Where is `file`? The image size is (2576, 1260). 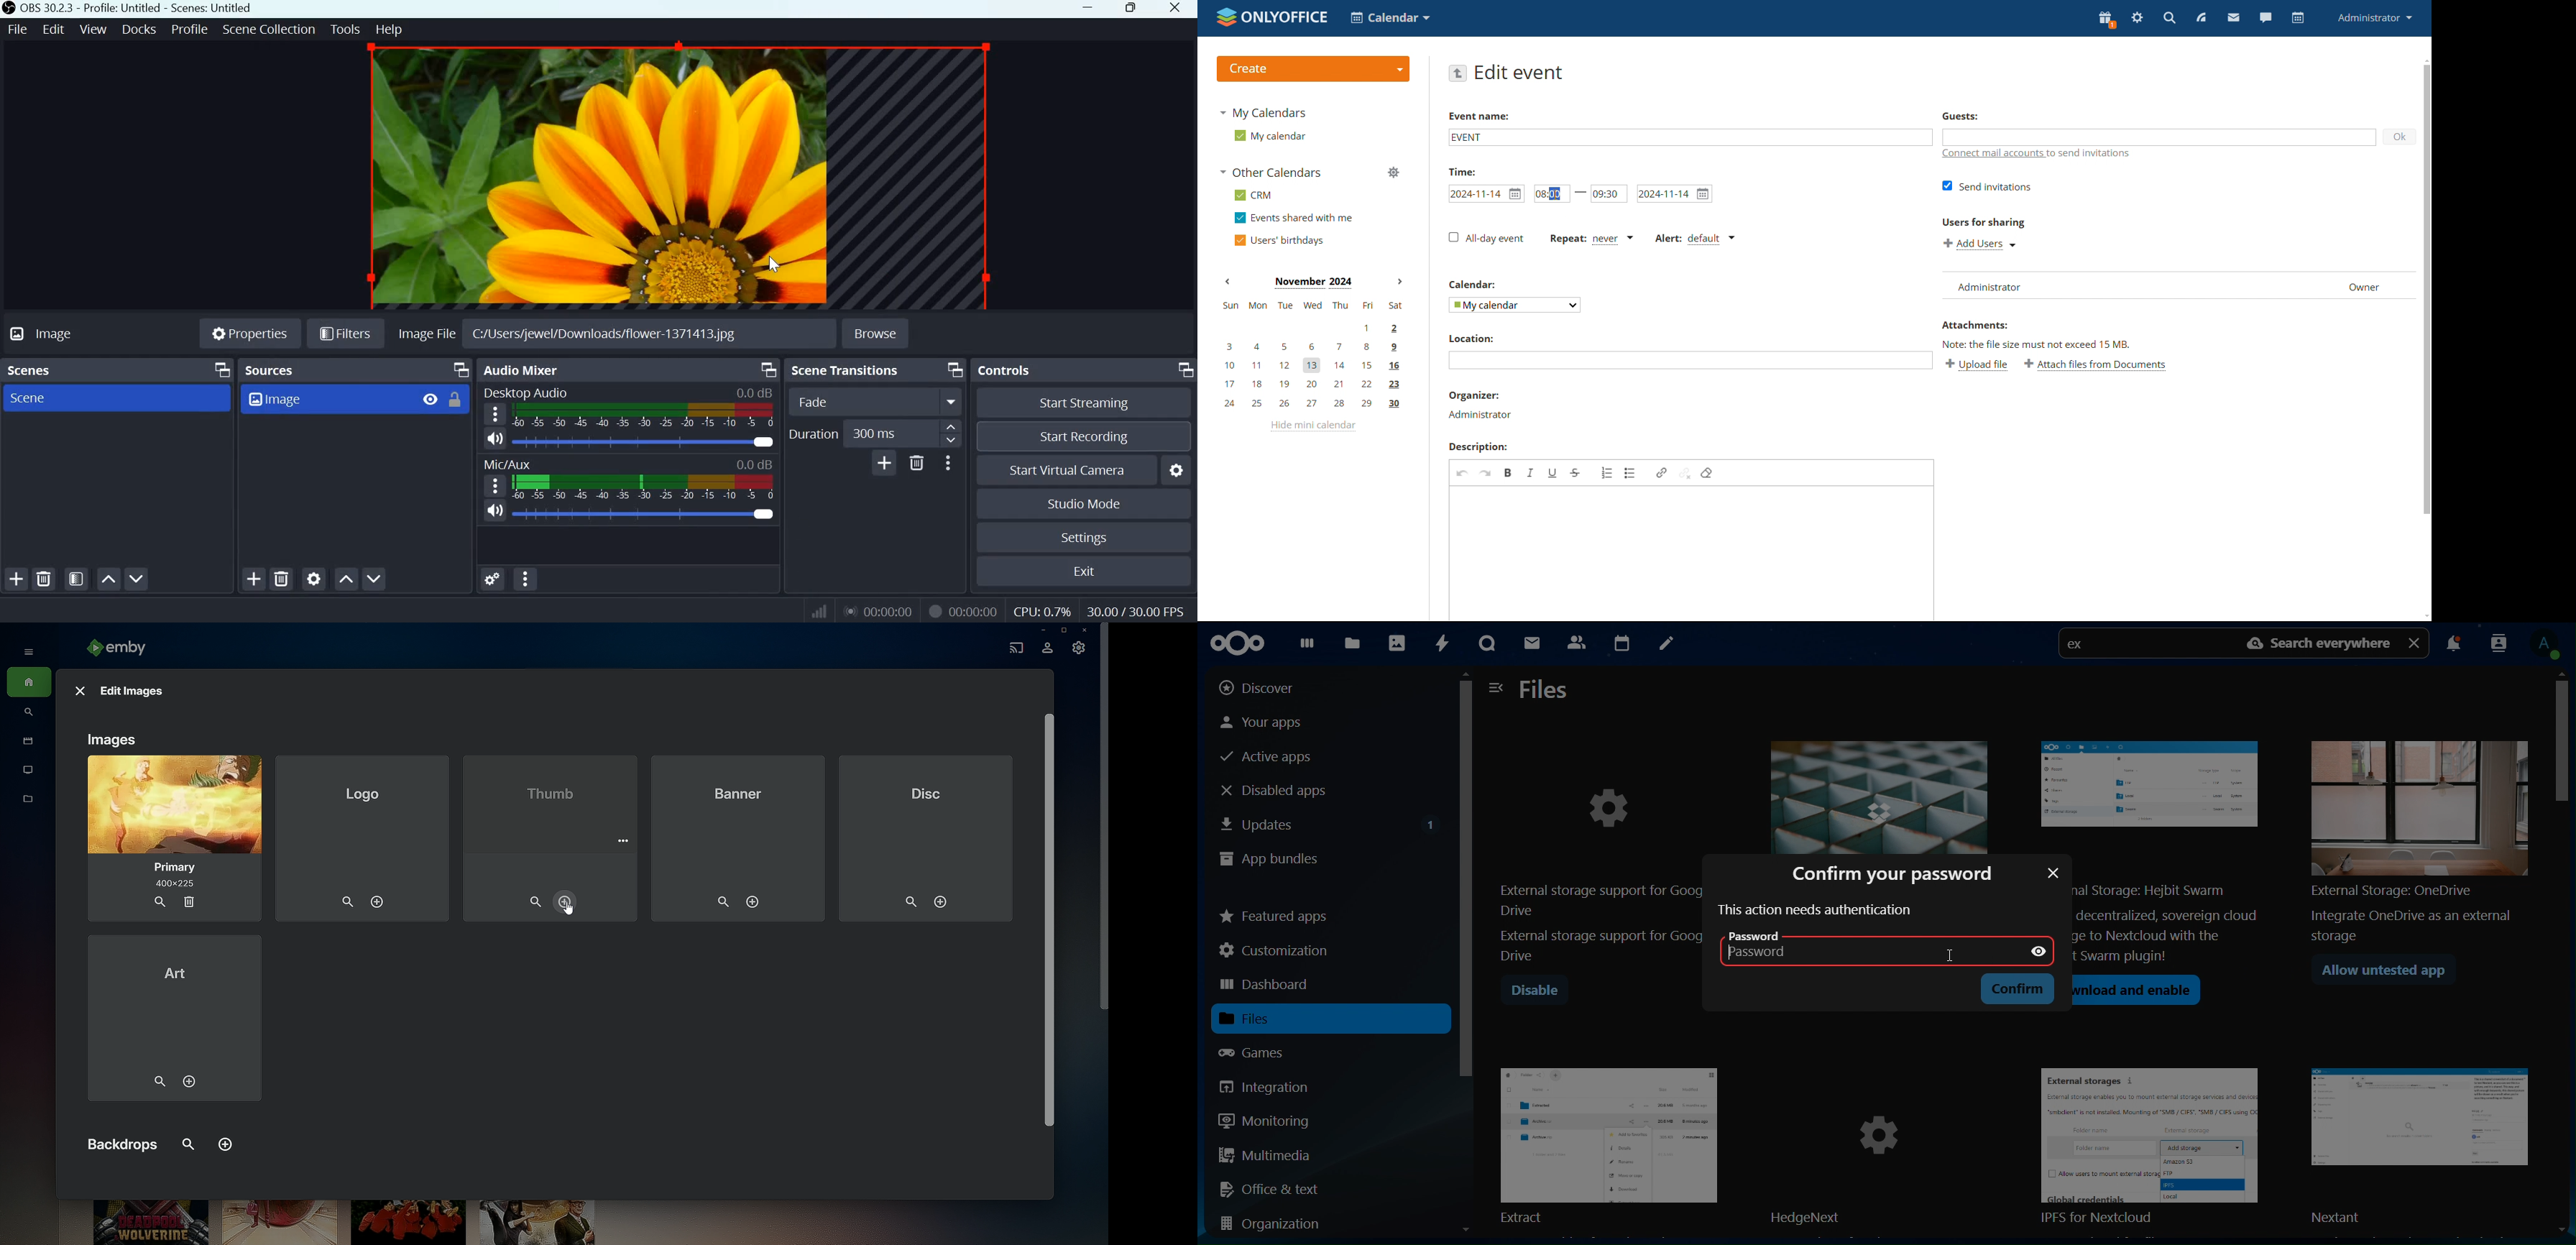
file is located at coordinates (18, 29).